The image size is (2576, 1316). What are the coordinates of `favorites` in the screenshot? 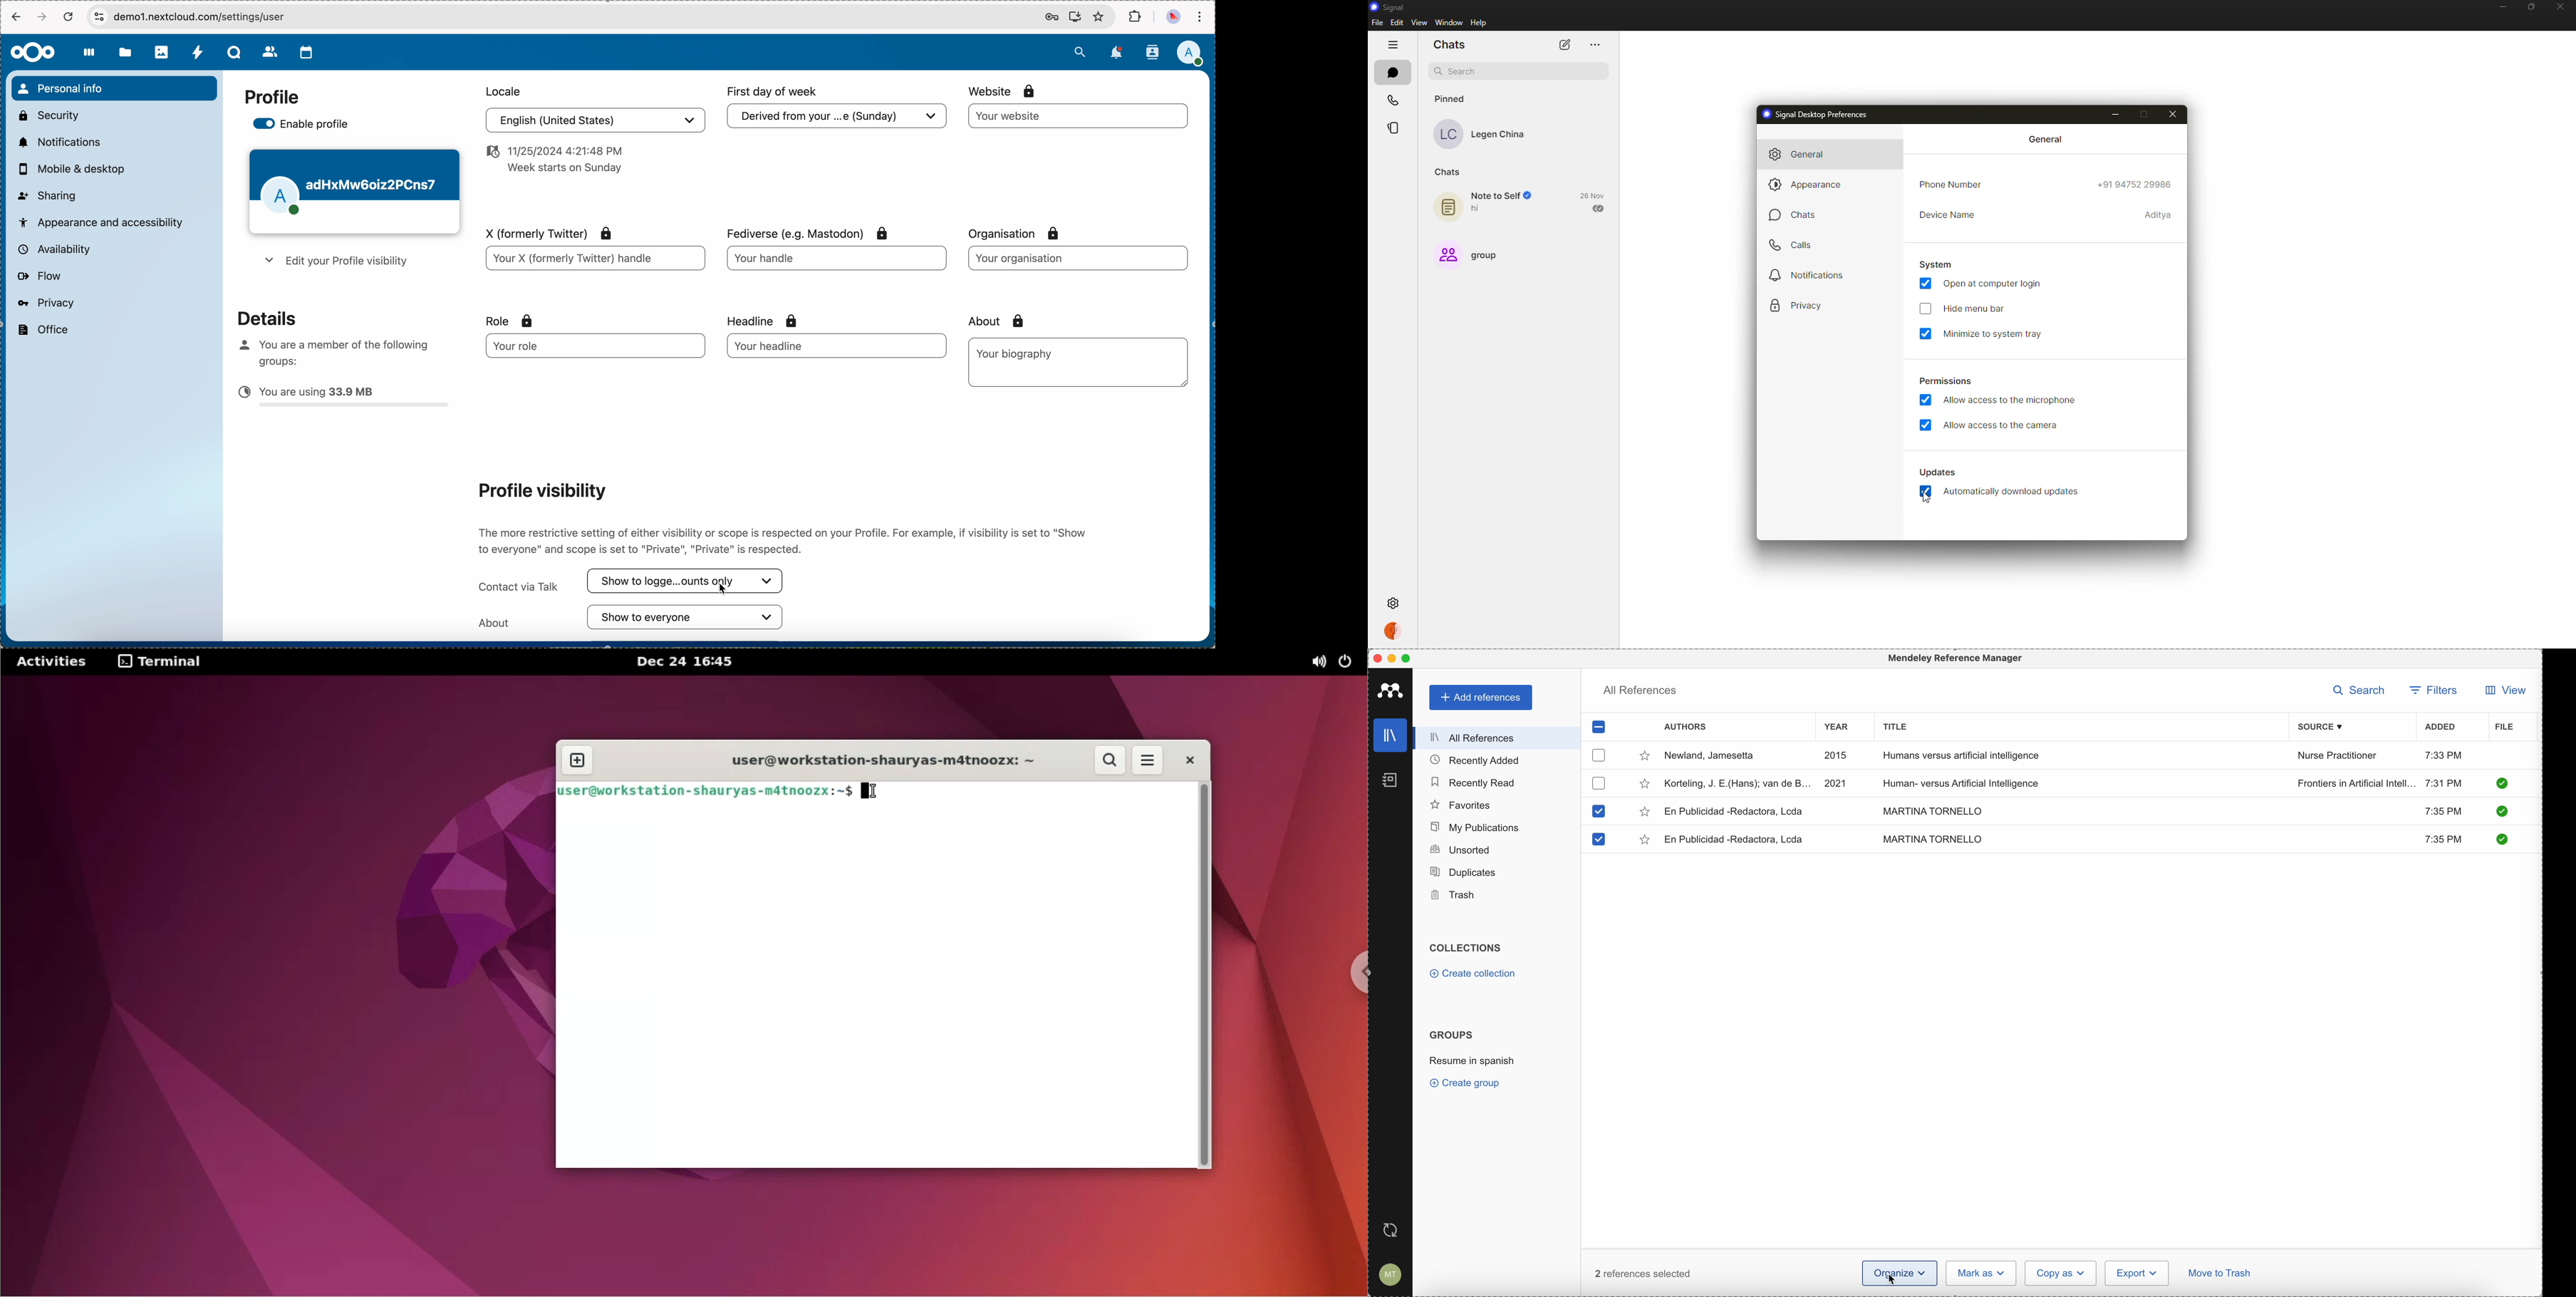 It's located at (1098, 18).